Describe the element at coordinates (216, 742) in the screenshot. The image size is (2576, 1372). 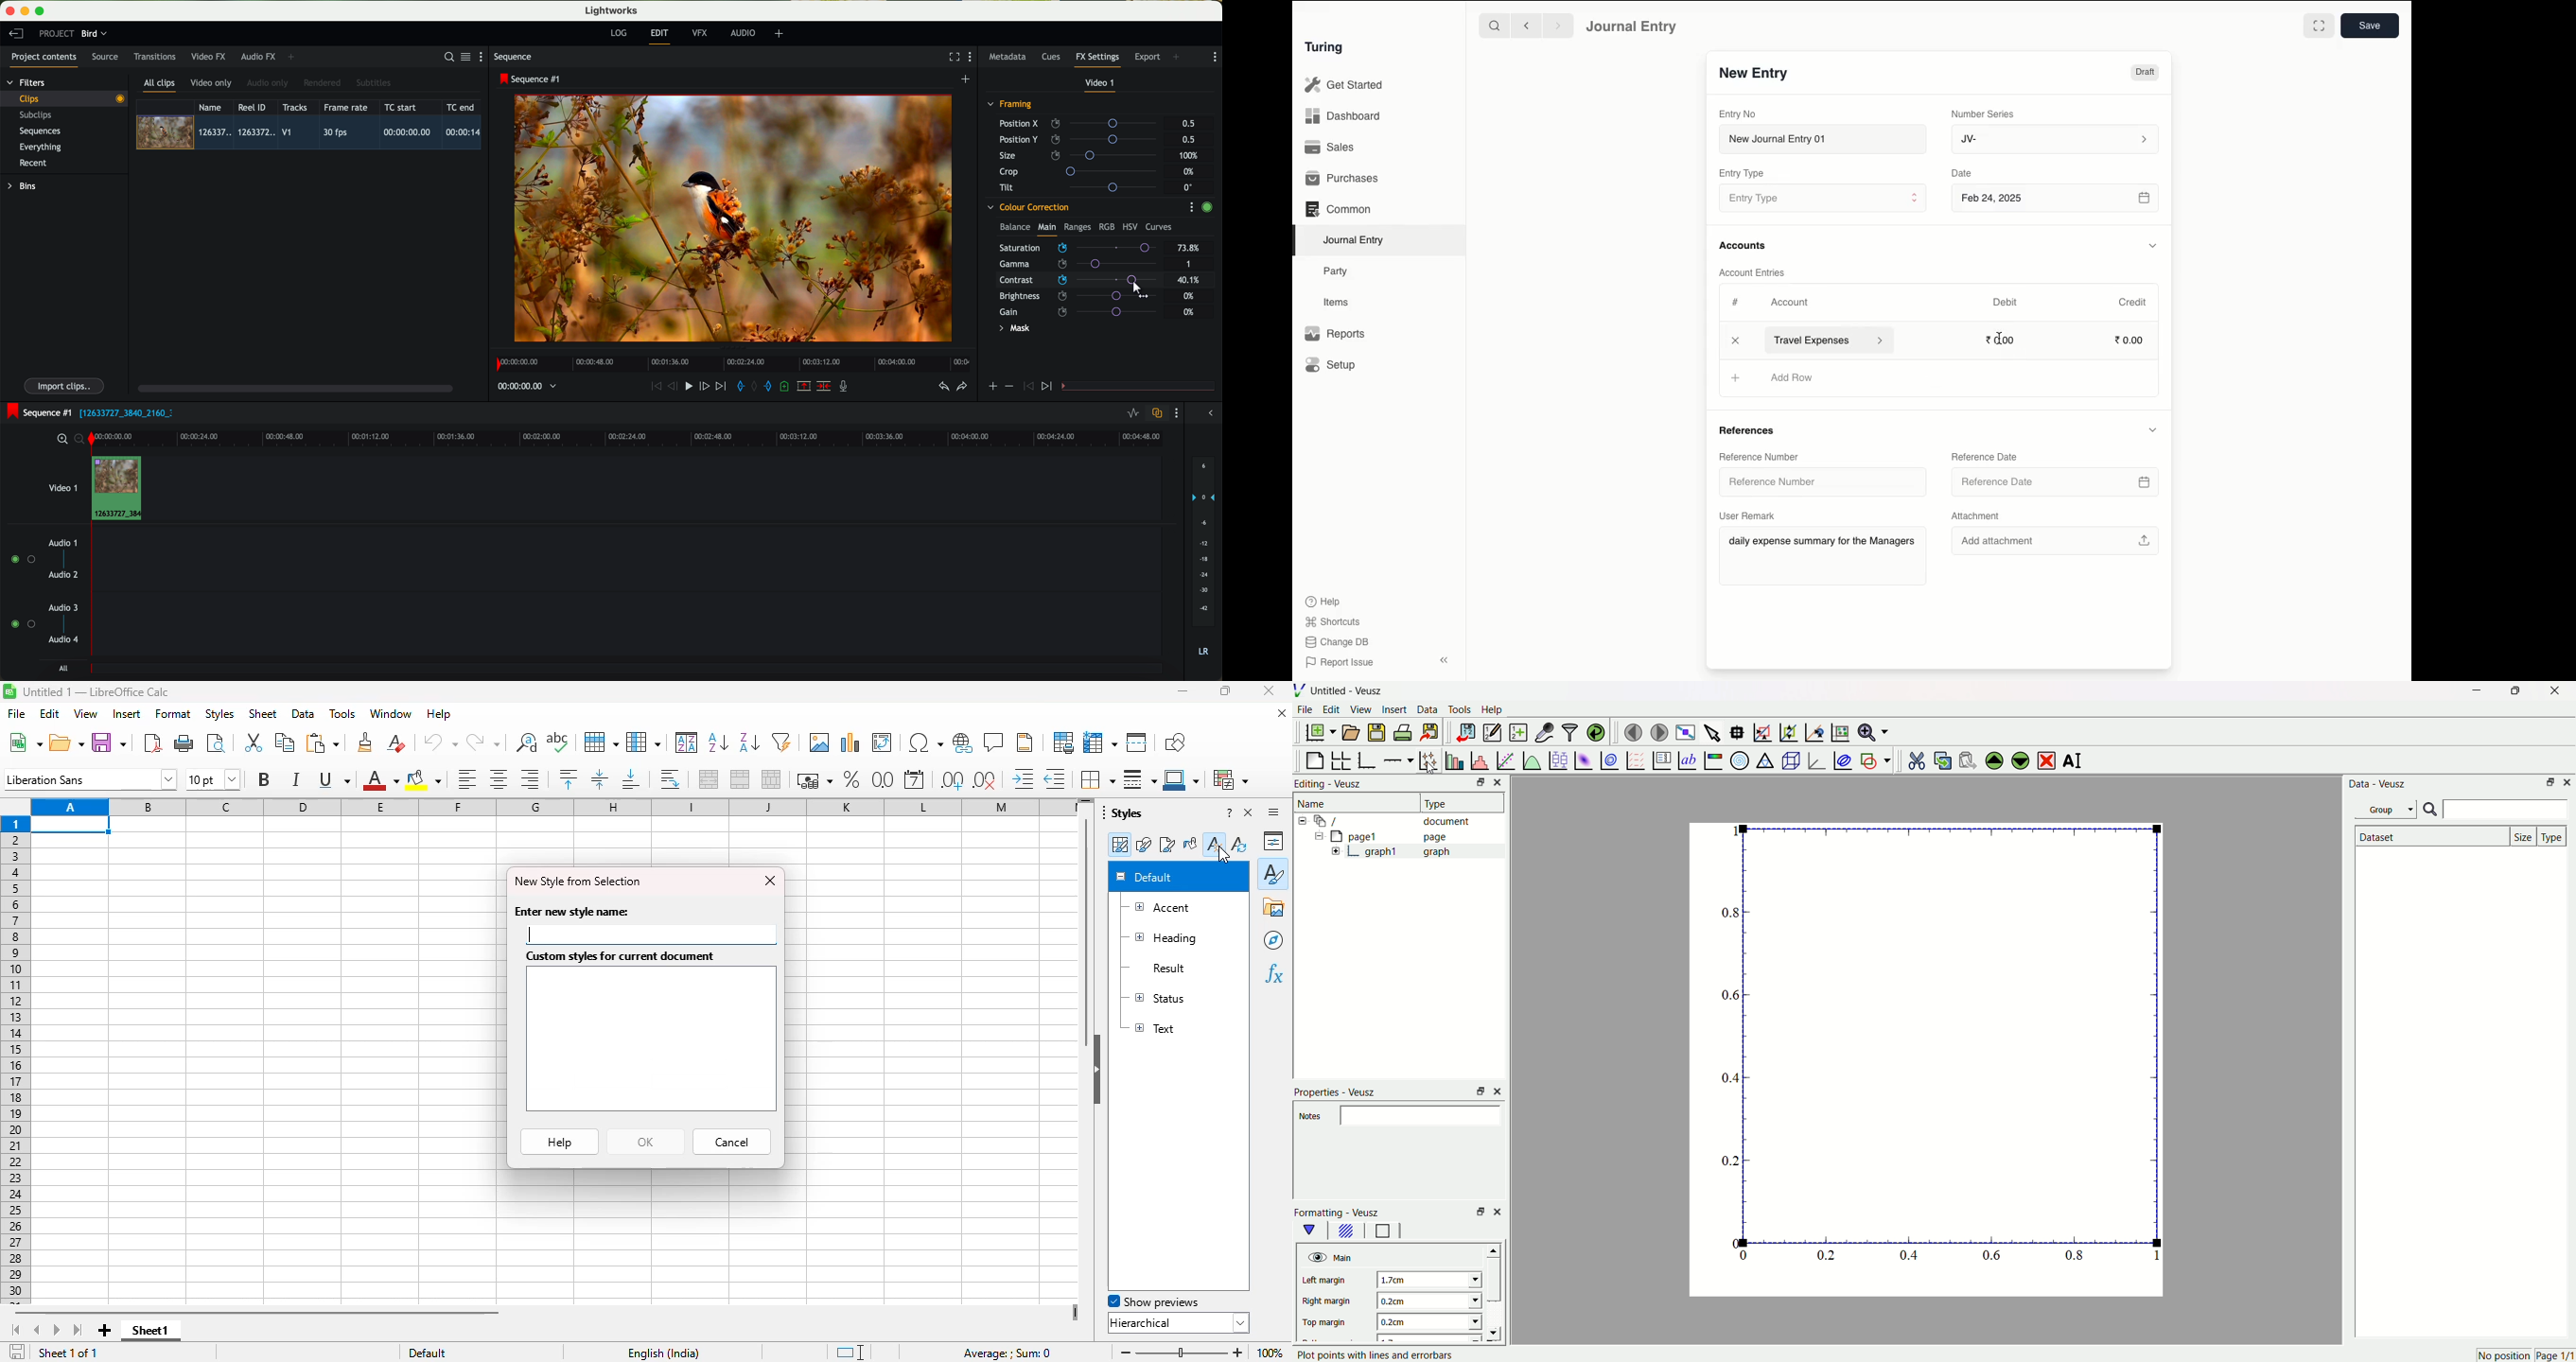
I see `toggle print preview` at that location.